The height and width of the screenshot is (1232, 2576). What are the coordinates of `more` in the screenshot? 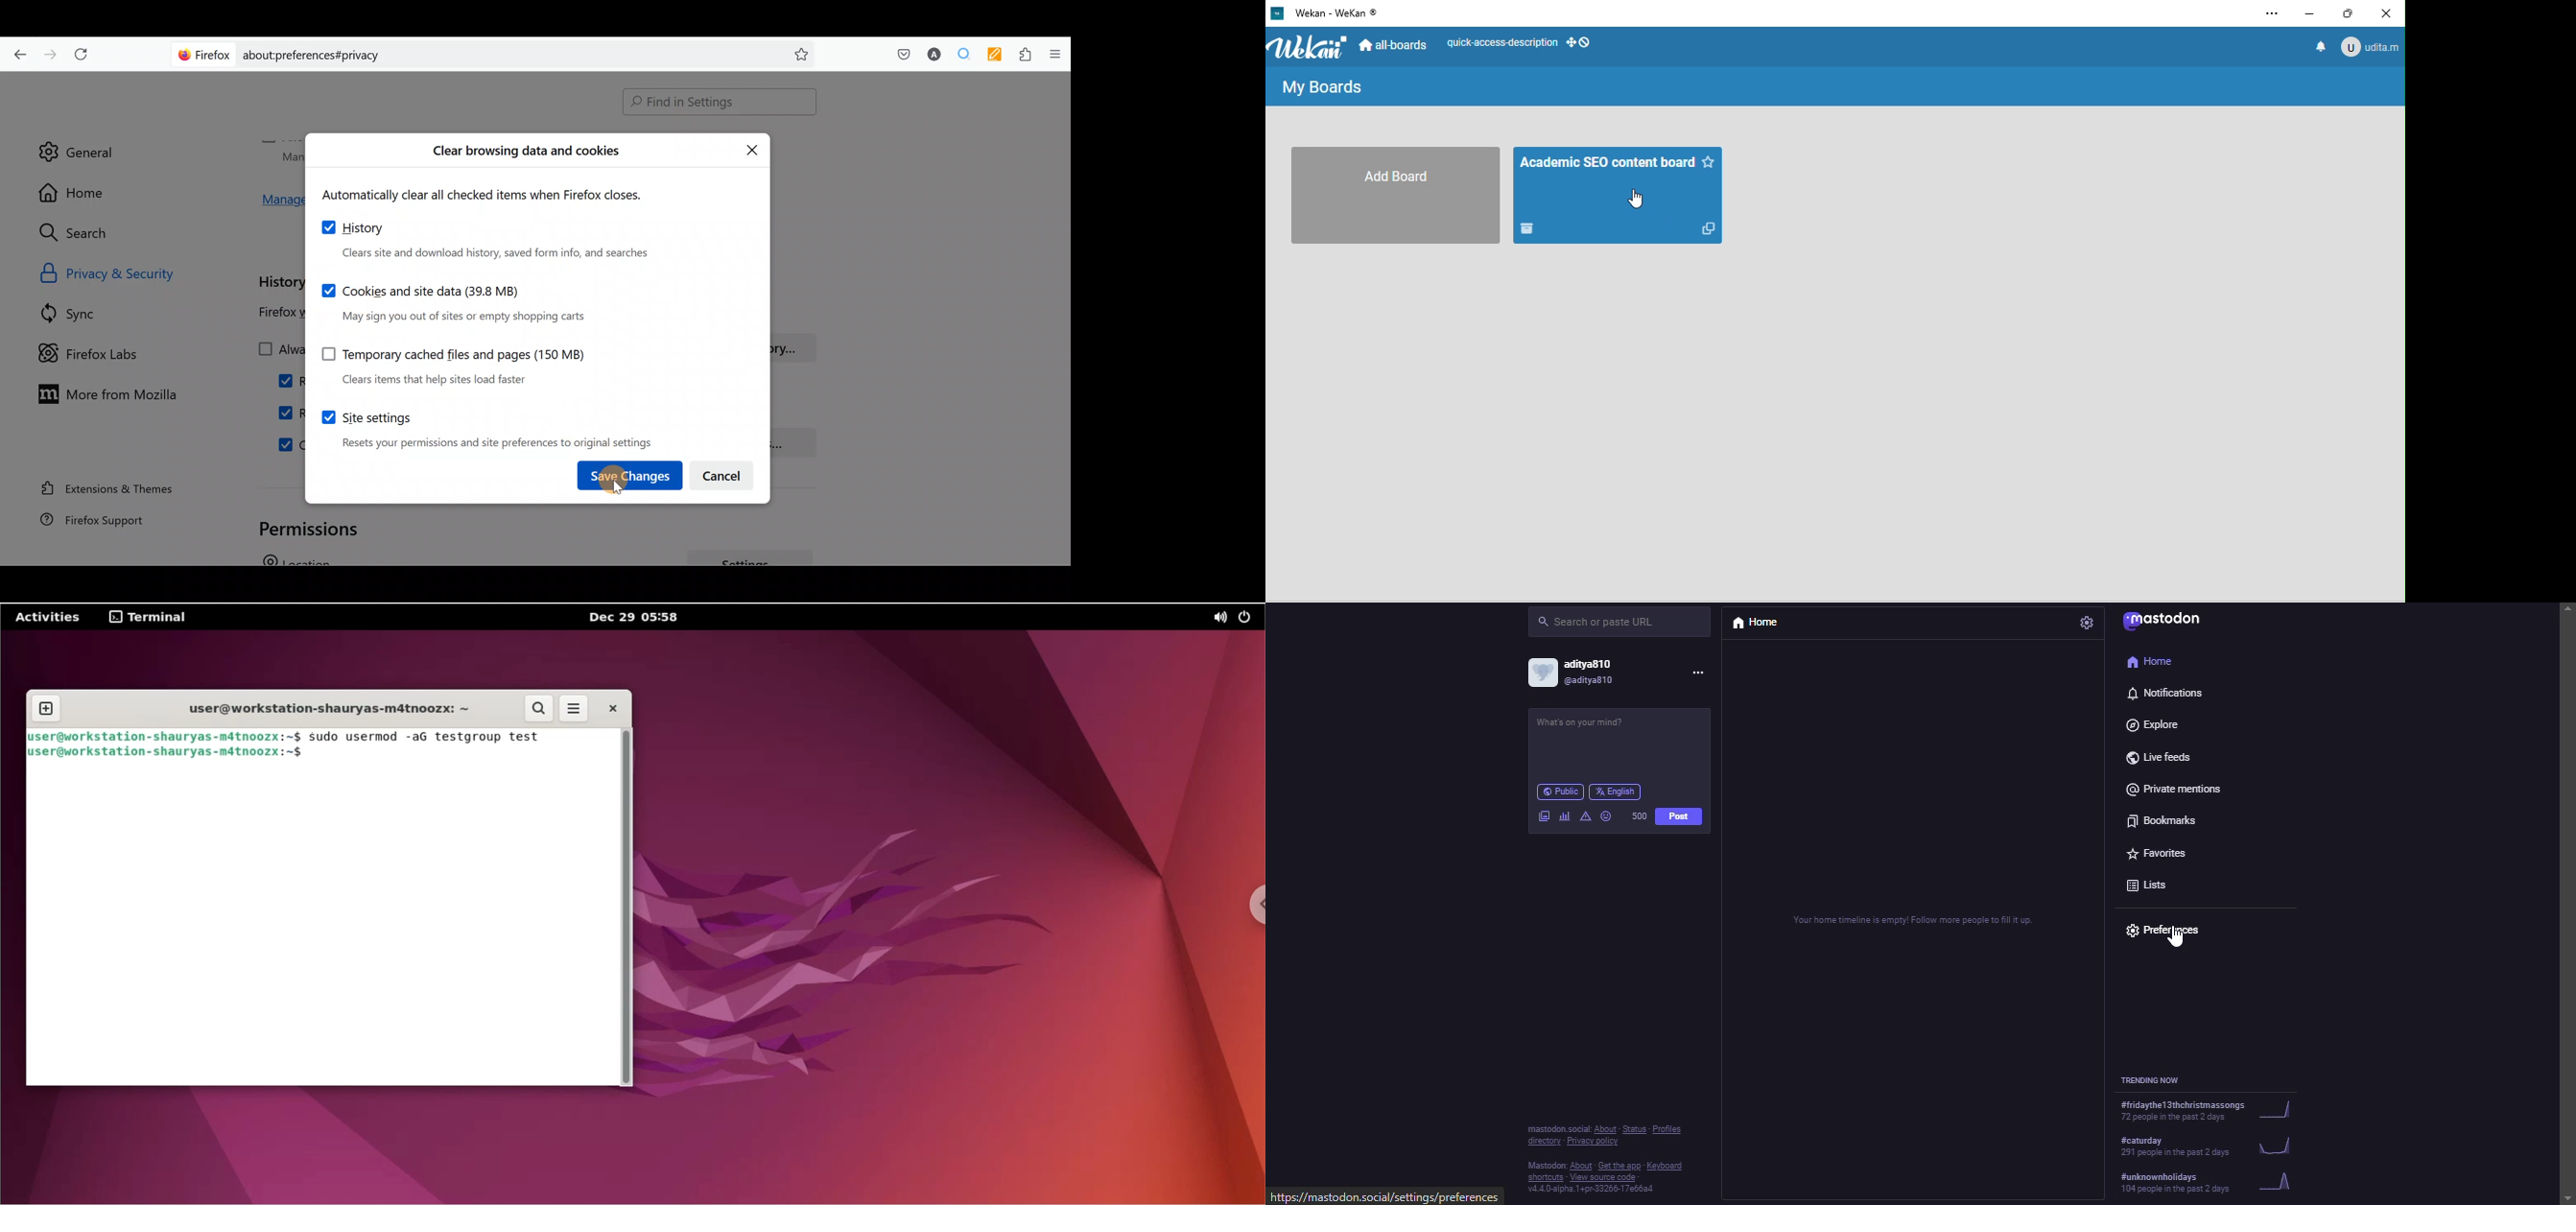 It's located at (1703, 674).